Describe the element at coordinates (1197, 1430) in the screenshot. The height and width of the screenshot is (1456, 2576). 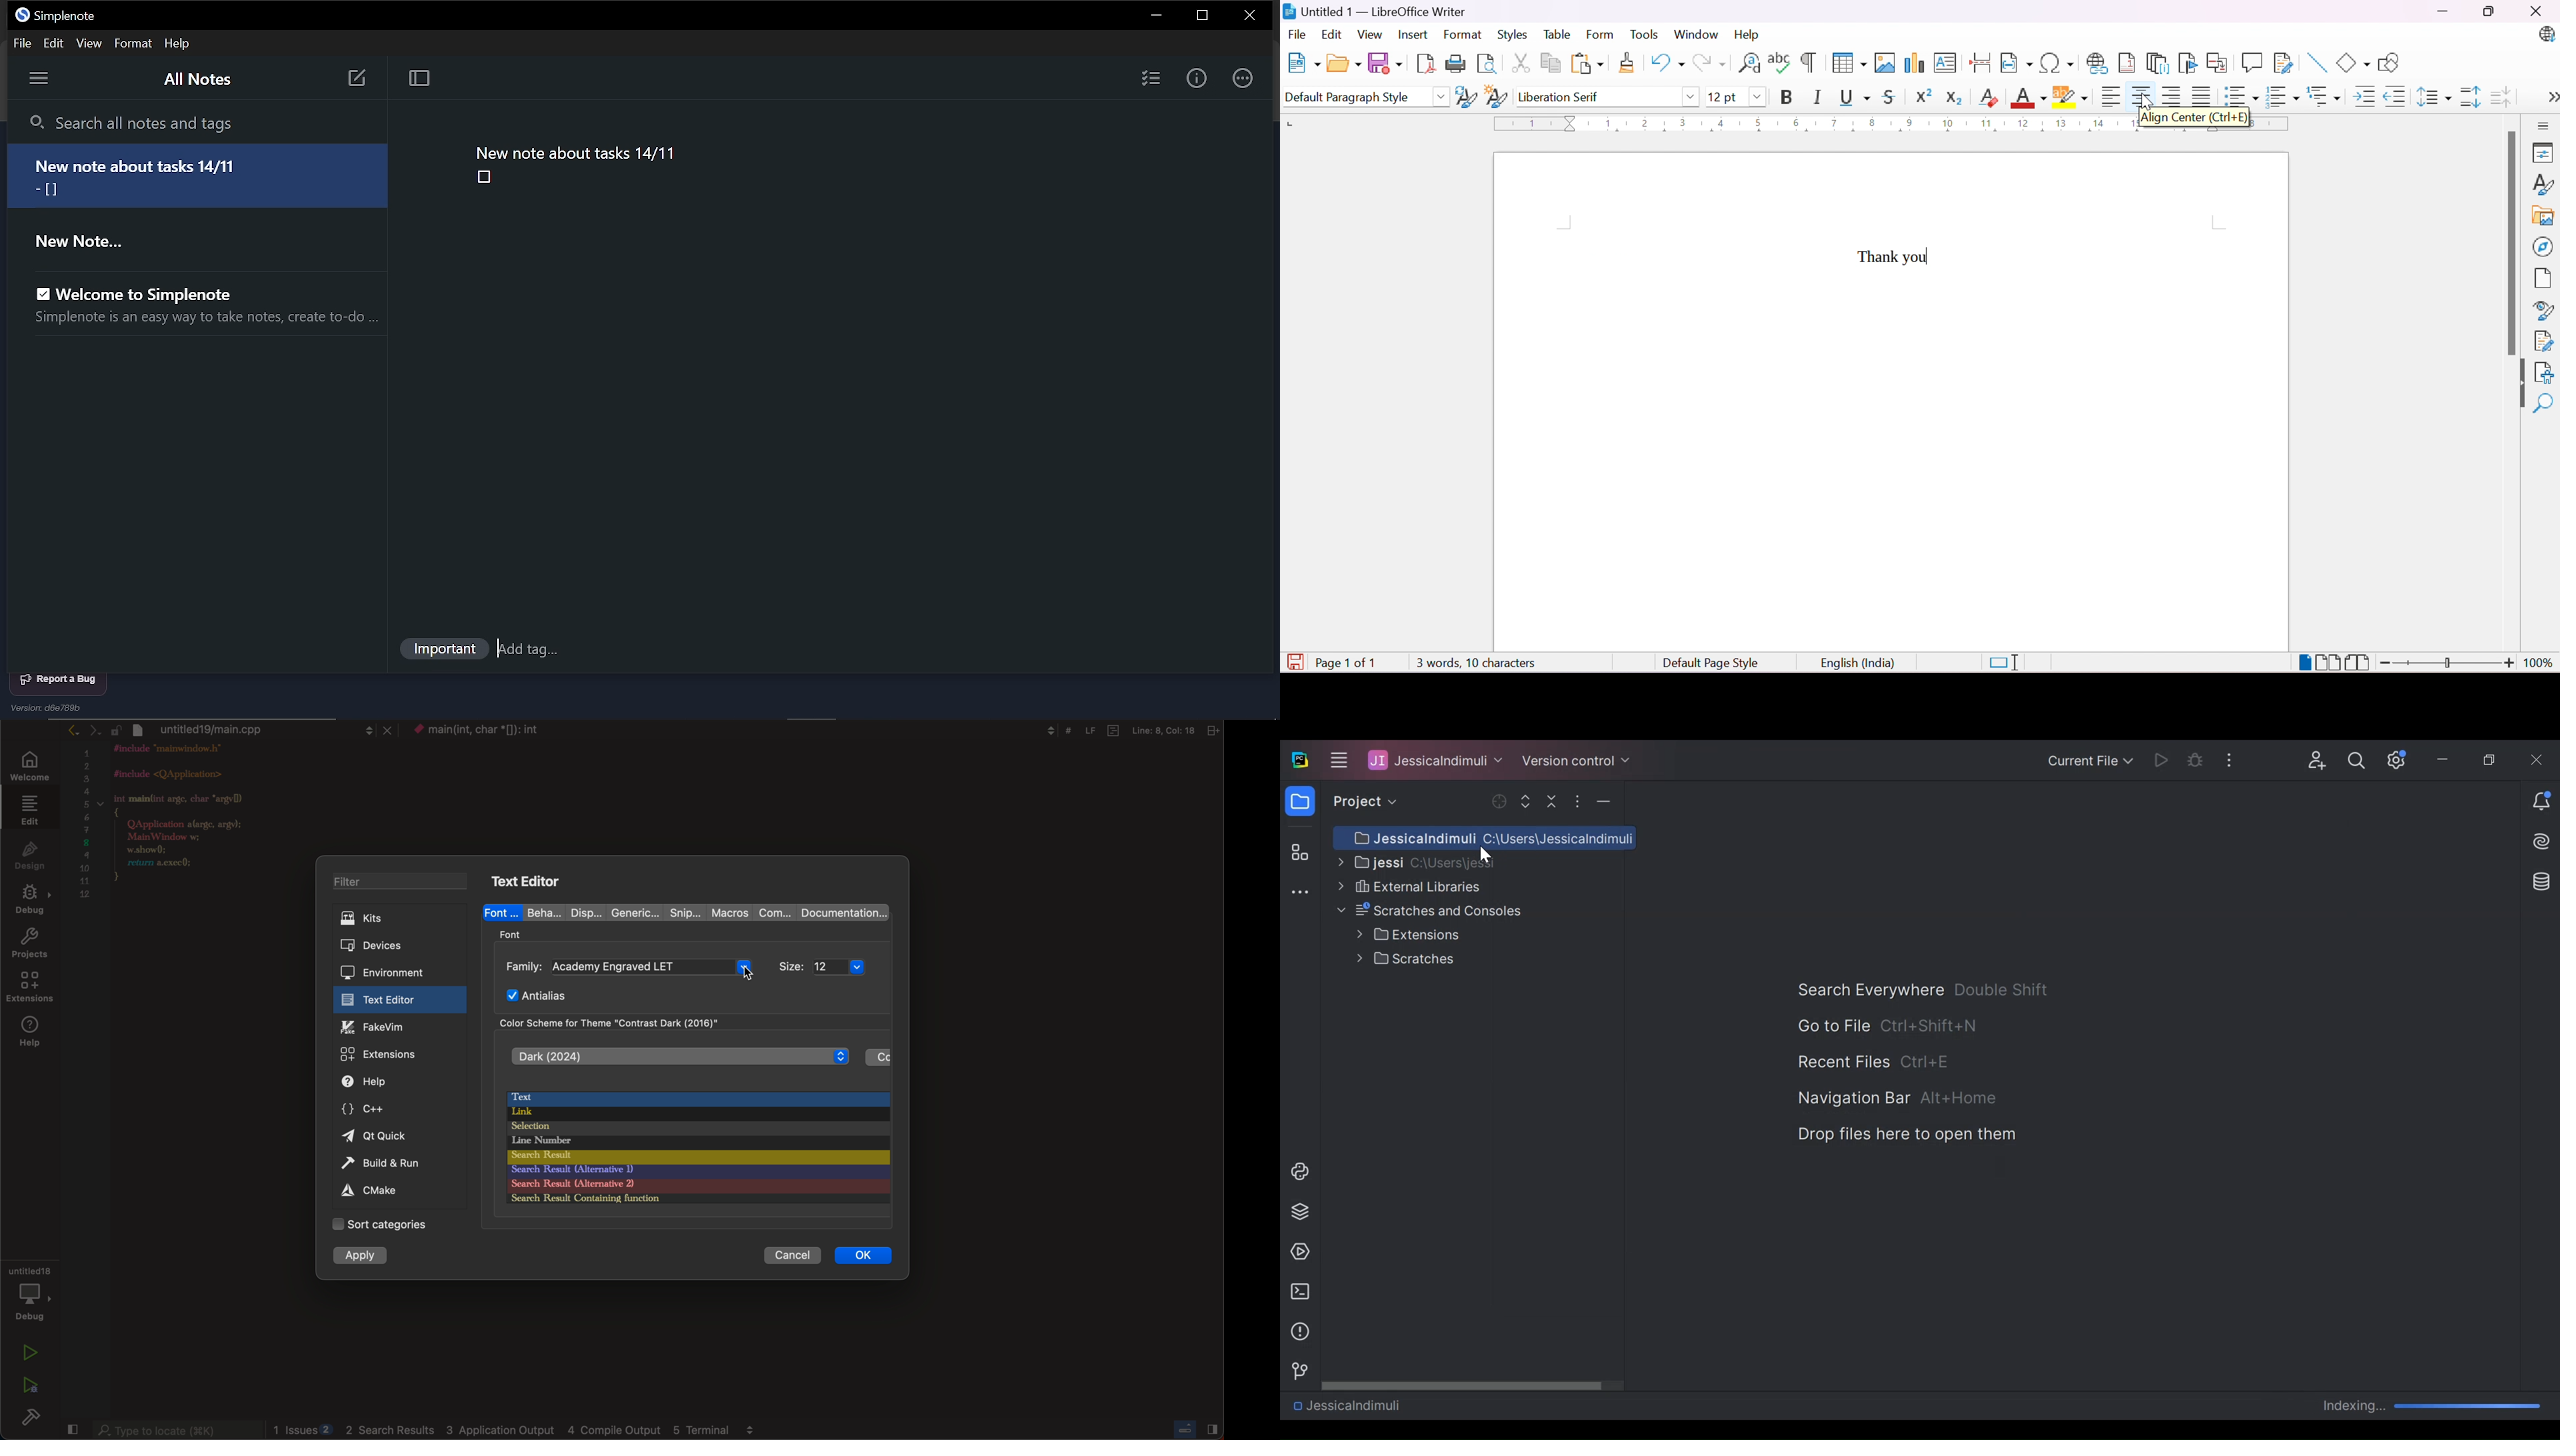
I see `close sidebar` at that location.